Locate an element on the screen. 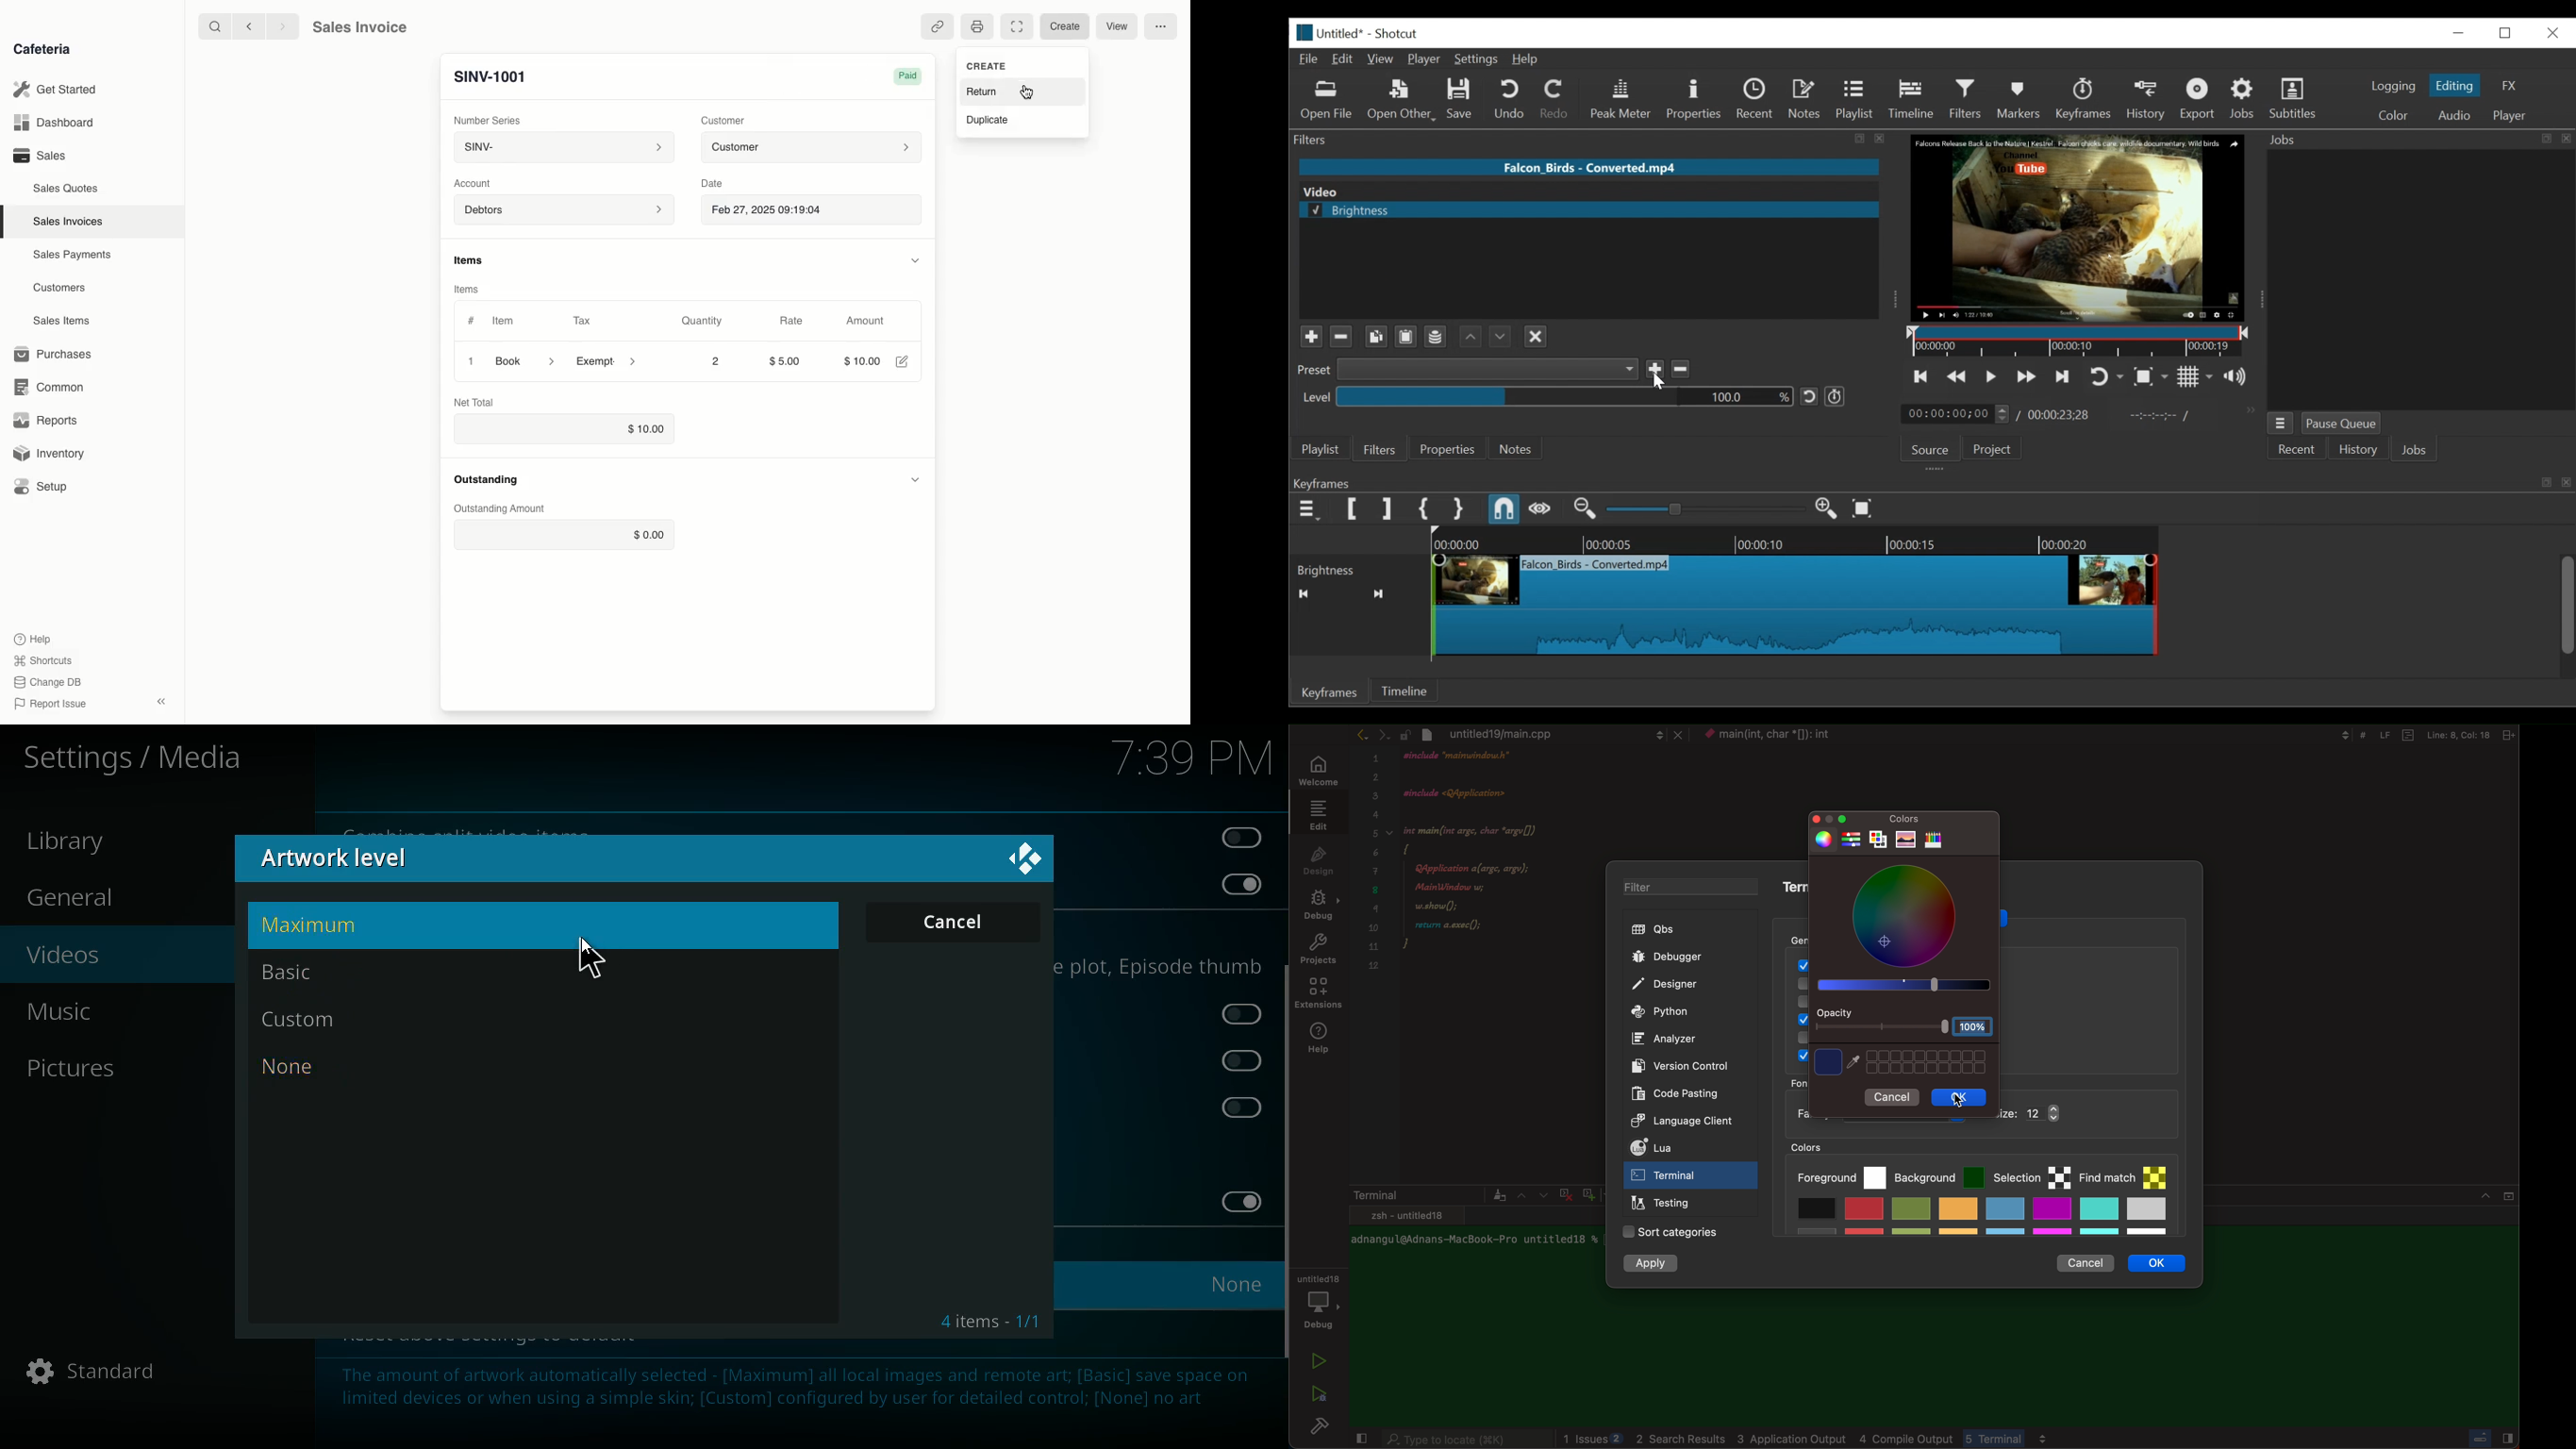 The image size is (2576, 1456). Sales Items is located at coordinates (61, 321).